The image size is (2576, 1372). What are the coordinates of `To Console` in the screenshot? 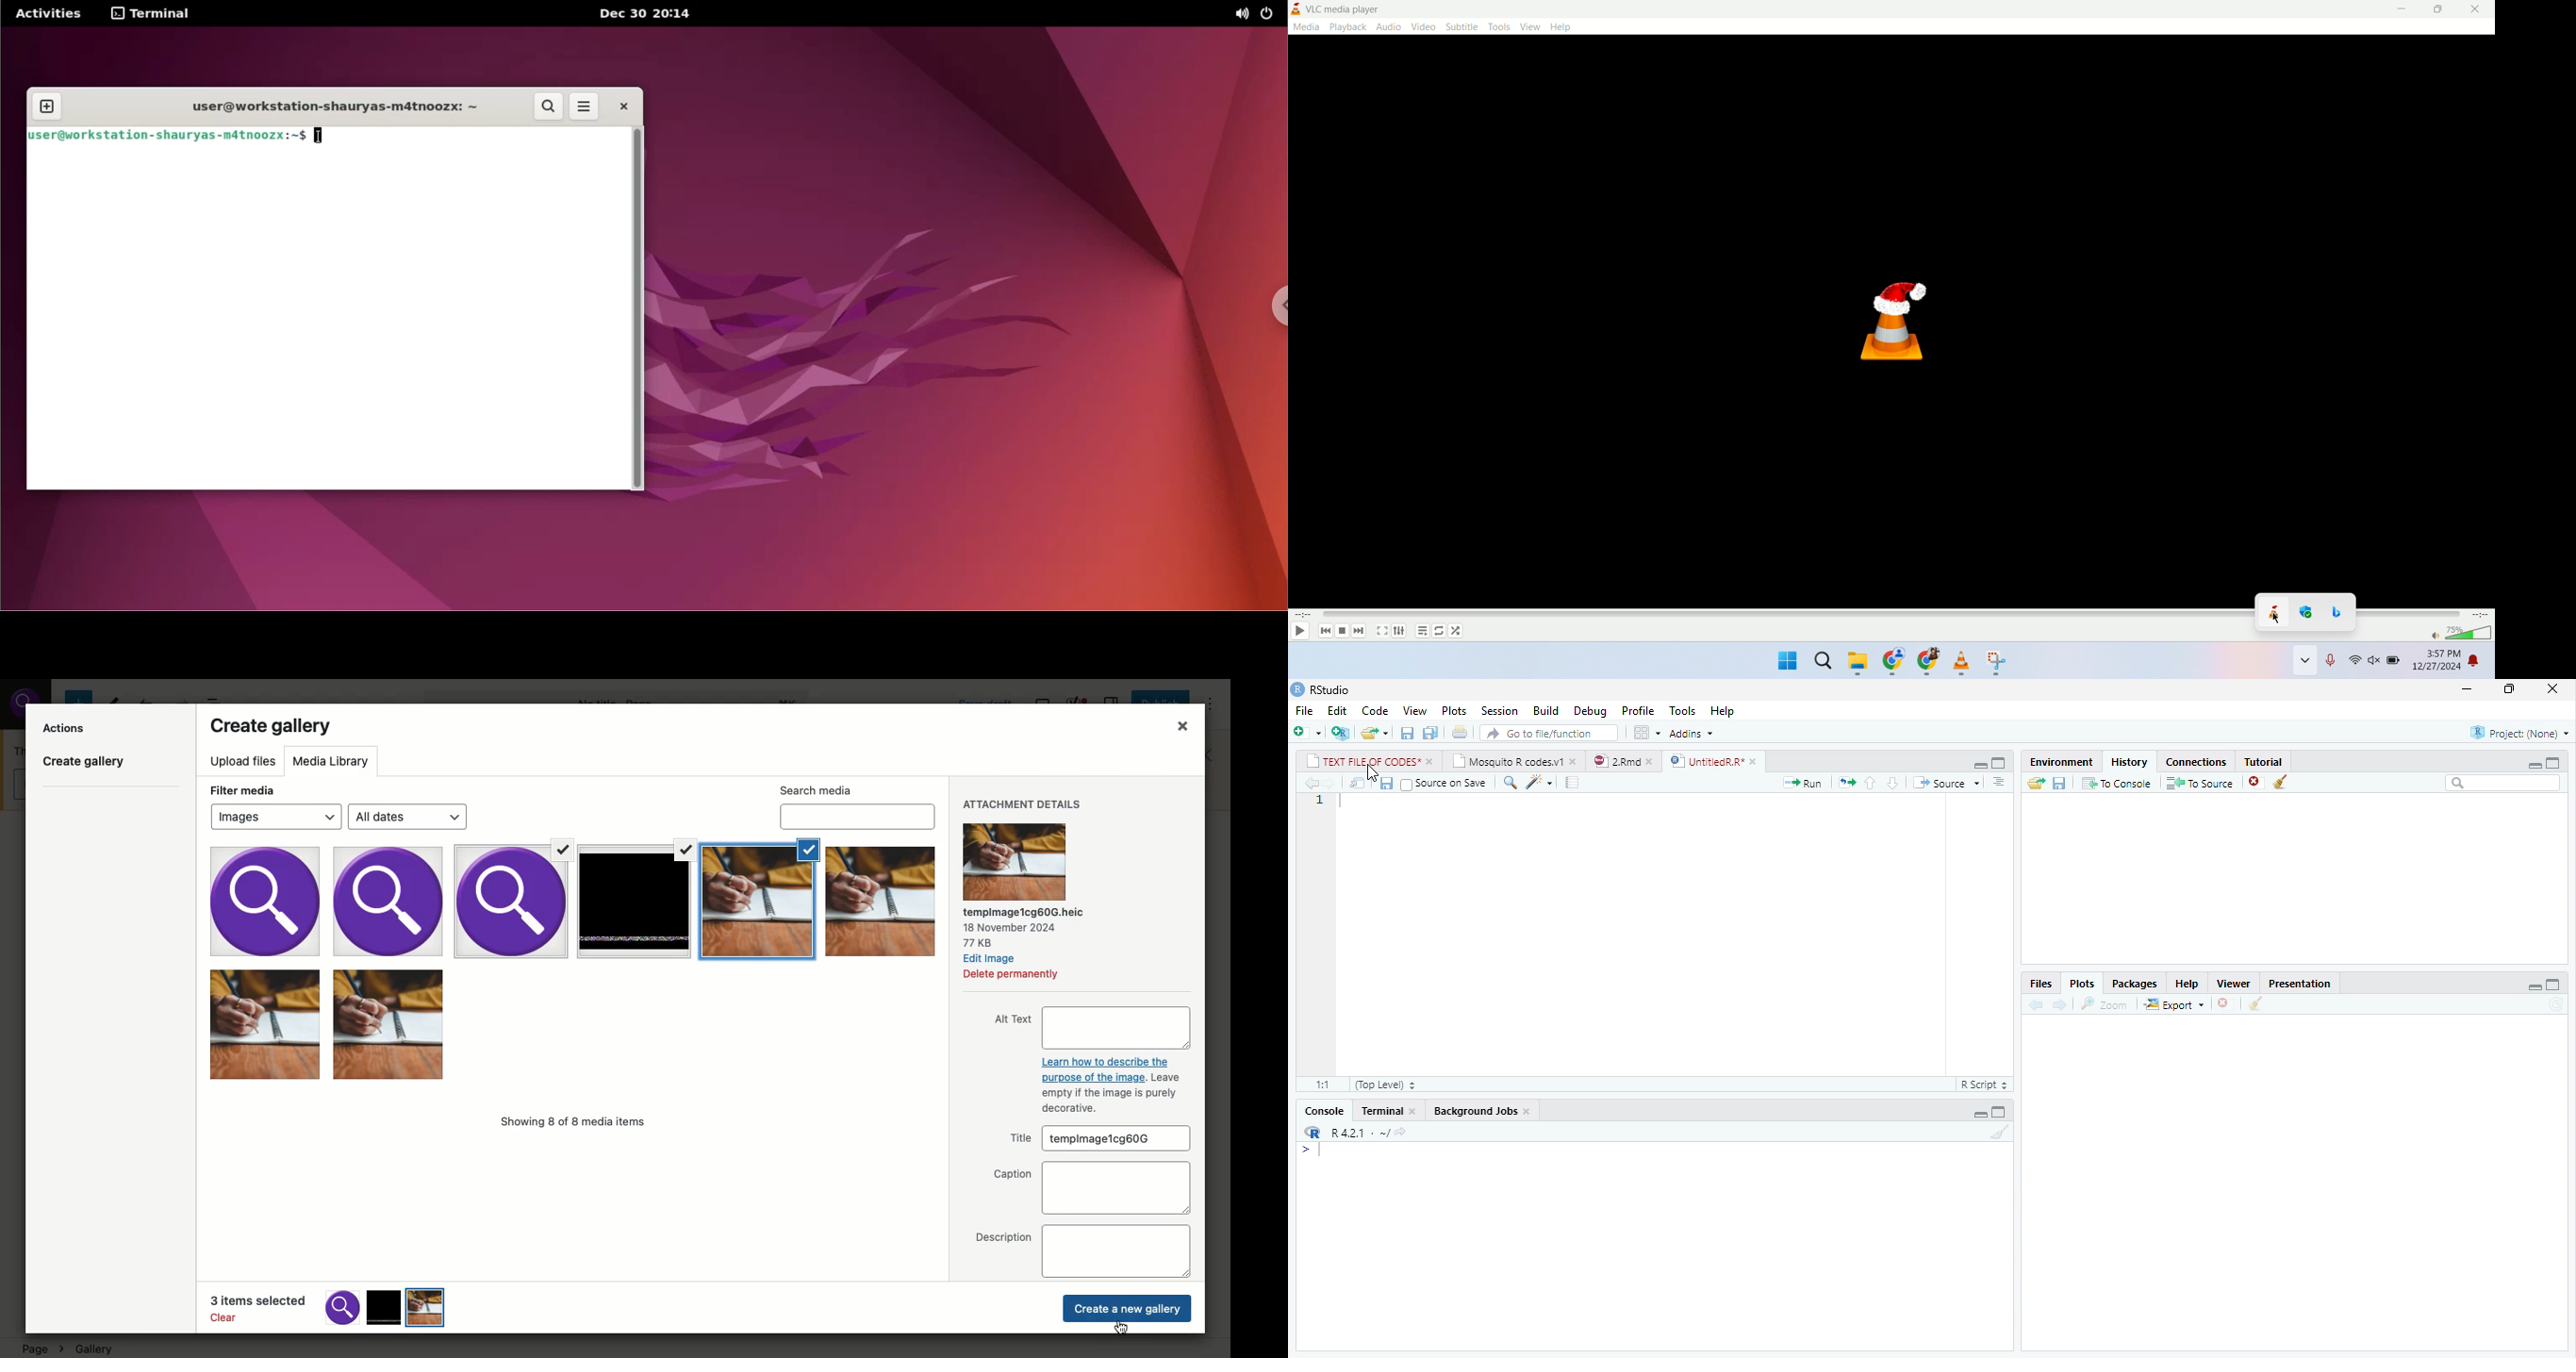 It's located at (2116, 783).